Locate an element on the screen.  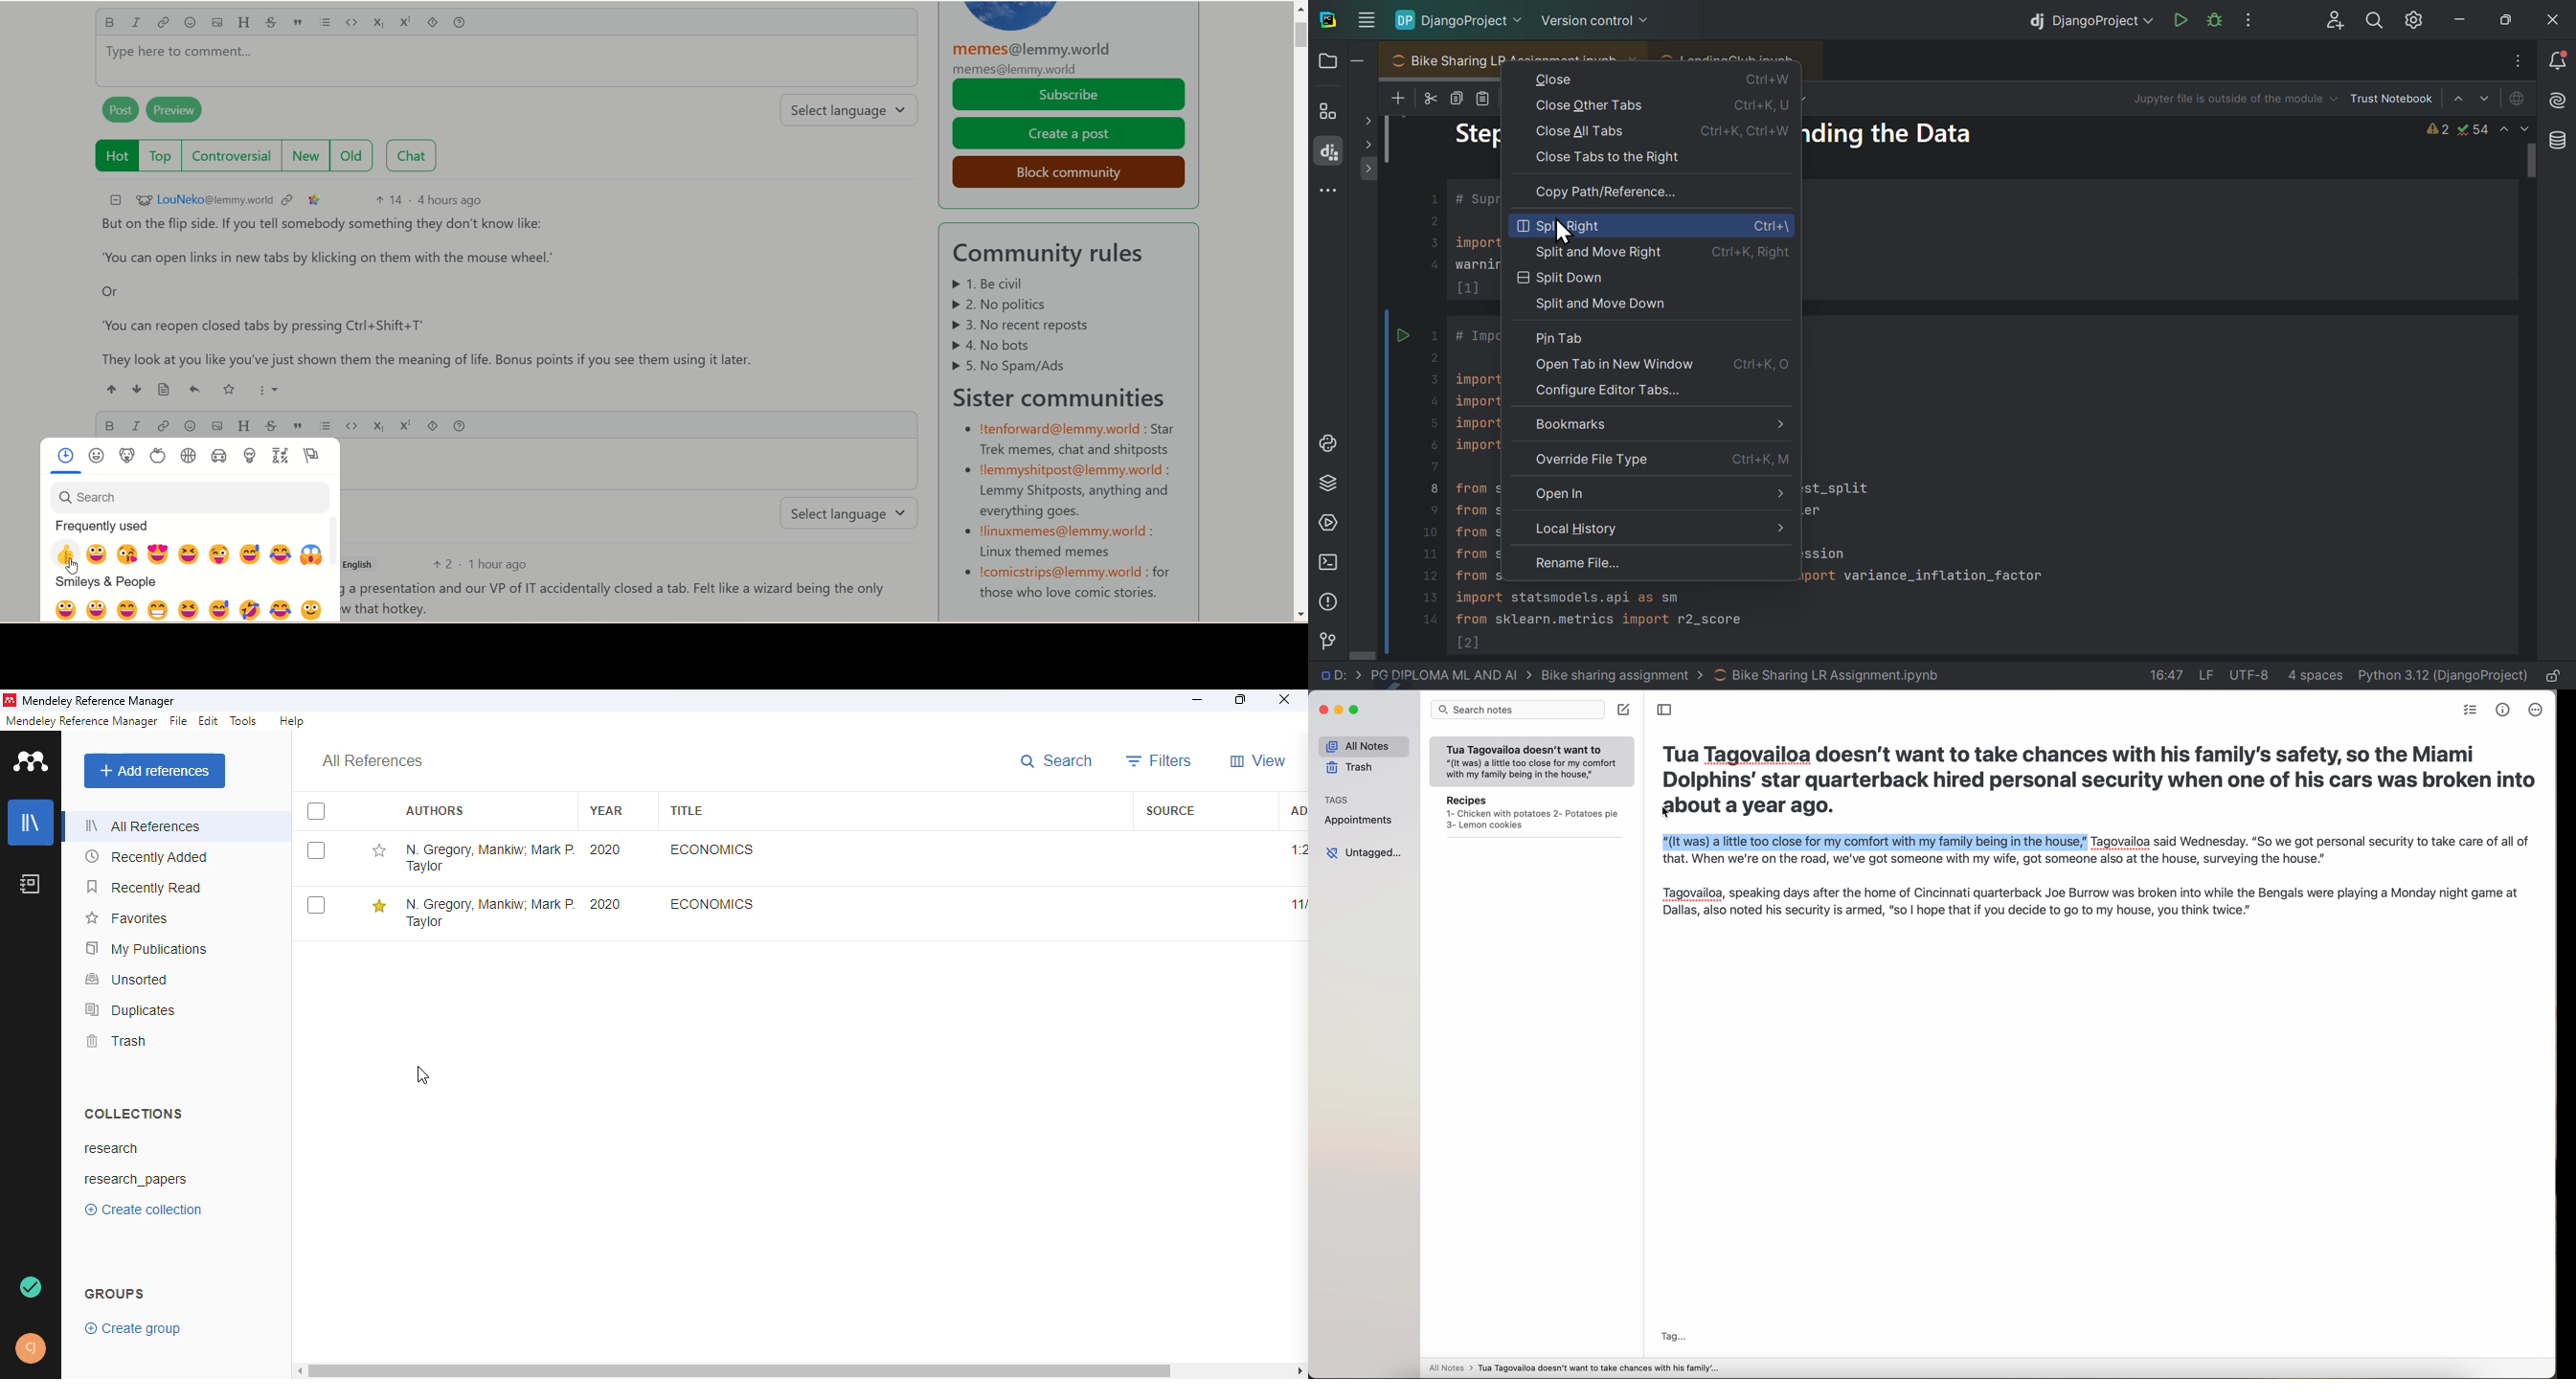
emojis  is located at coordinates (191, 531).